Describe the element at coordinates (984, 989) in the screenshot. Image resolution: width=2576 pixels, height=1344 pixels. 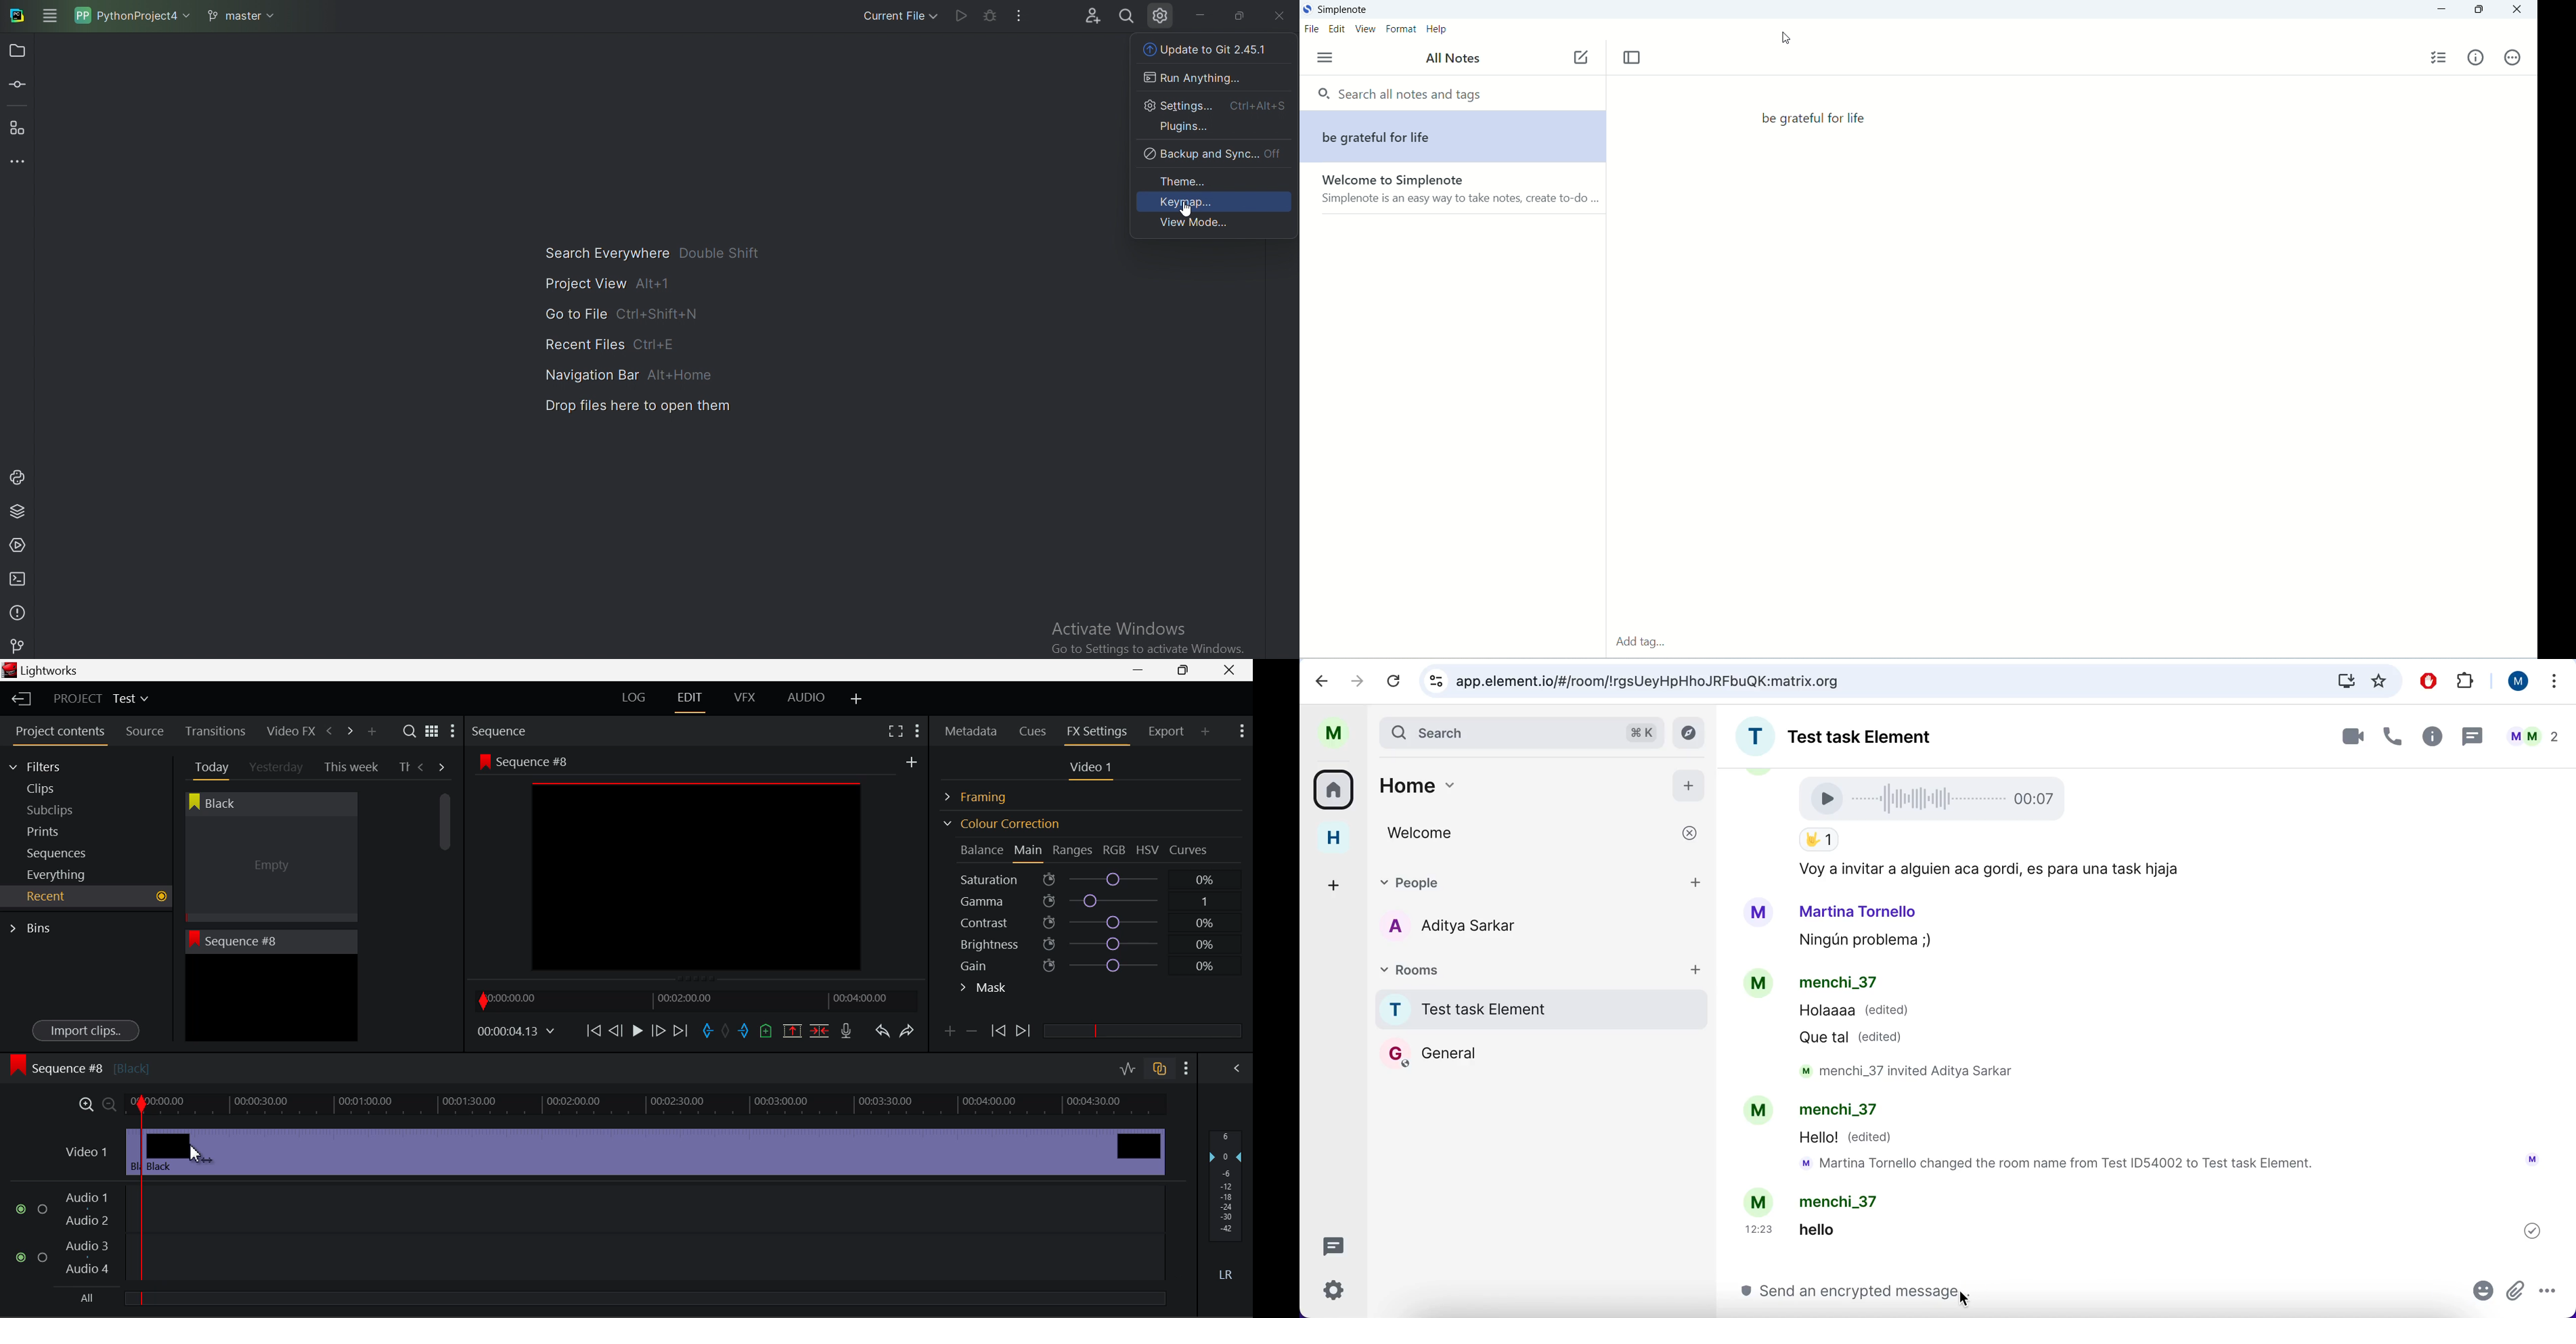
I see `Mask` at that location.